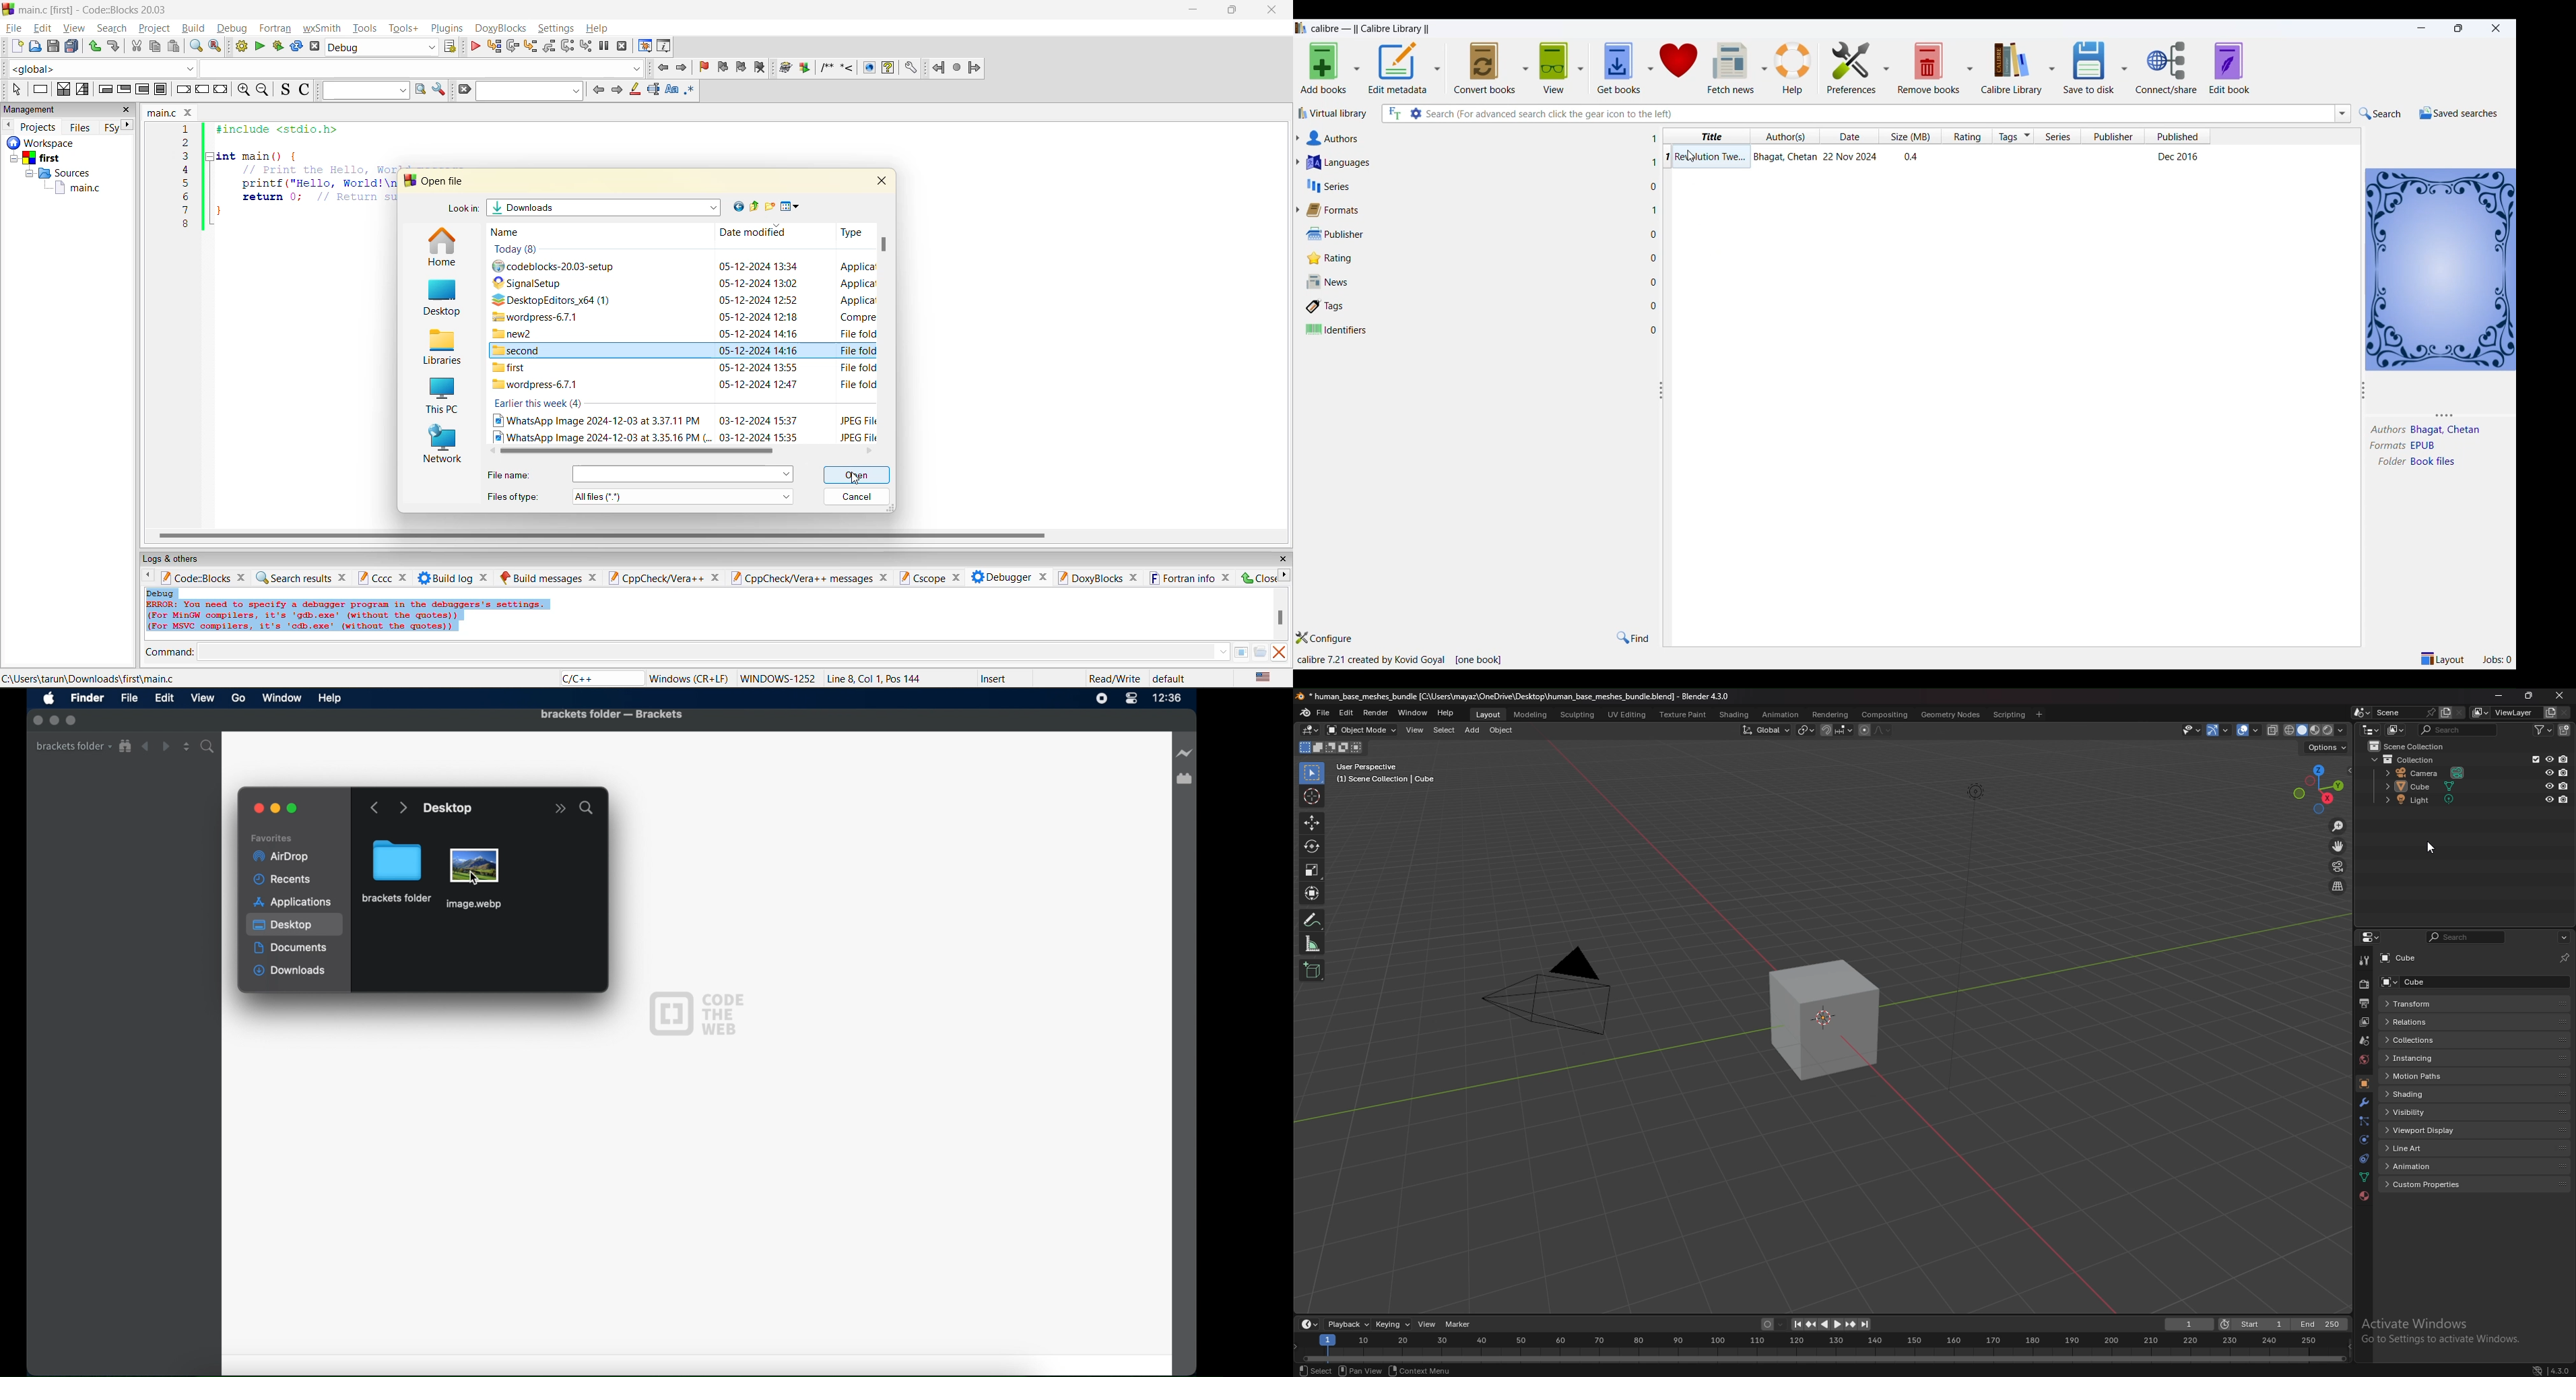  Describe the element at coordinates (1446, 713) in the screenshot. I see `help` at that location.